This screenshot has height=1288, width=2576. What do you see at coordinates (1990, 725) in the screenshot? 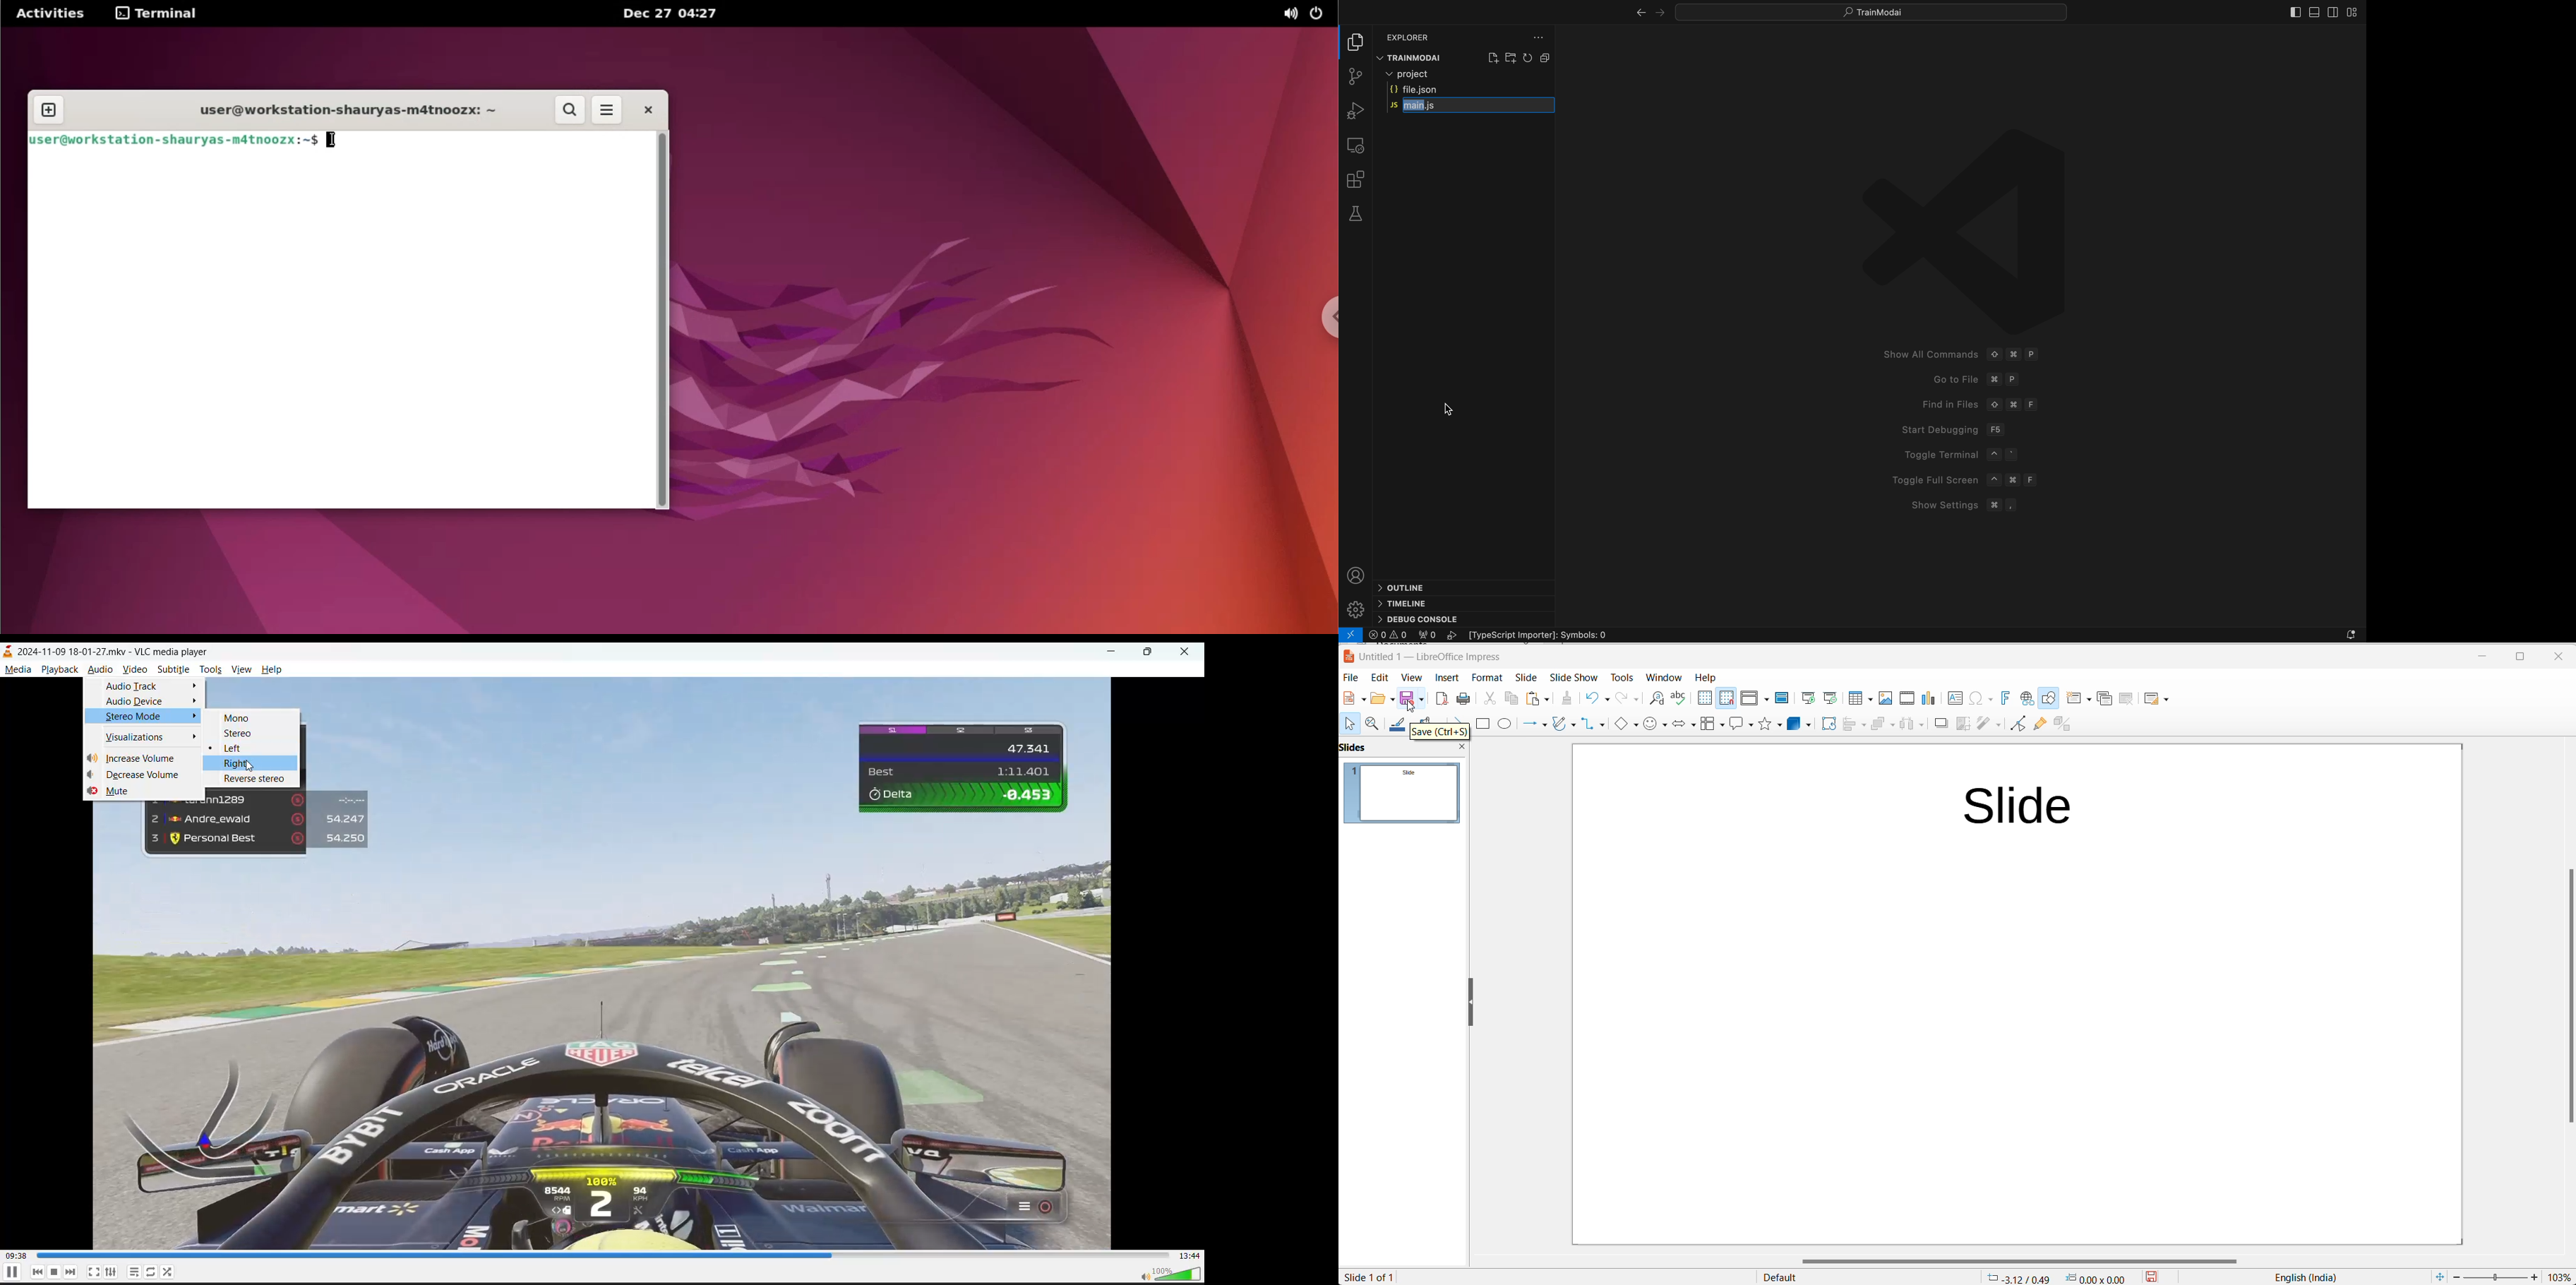
I see `filters` at bounding box center [1990, 725].